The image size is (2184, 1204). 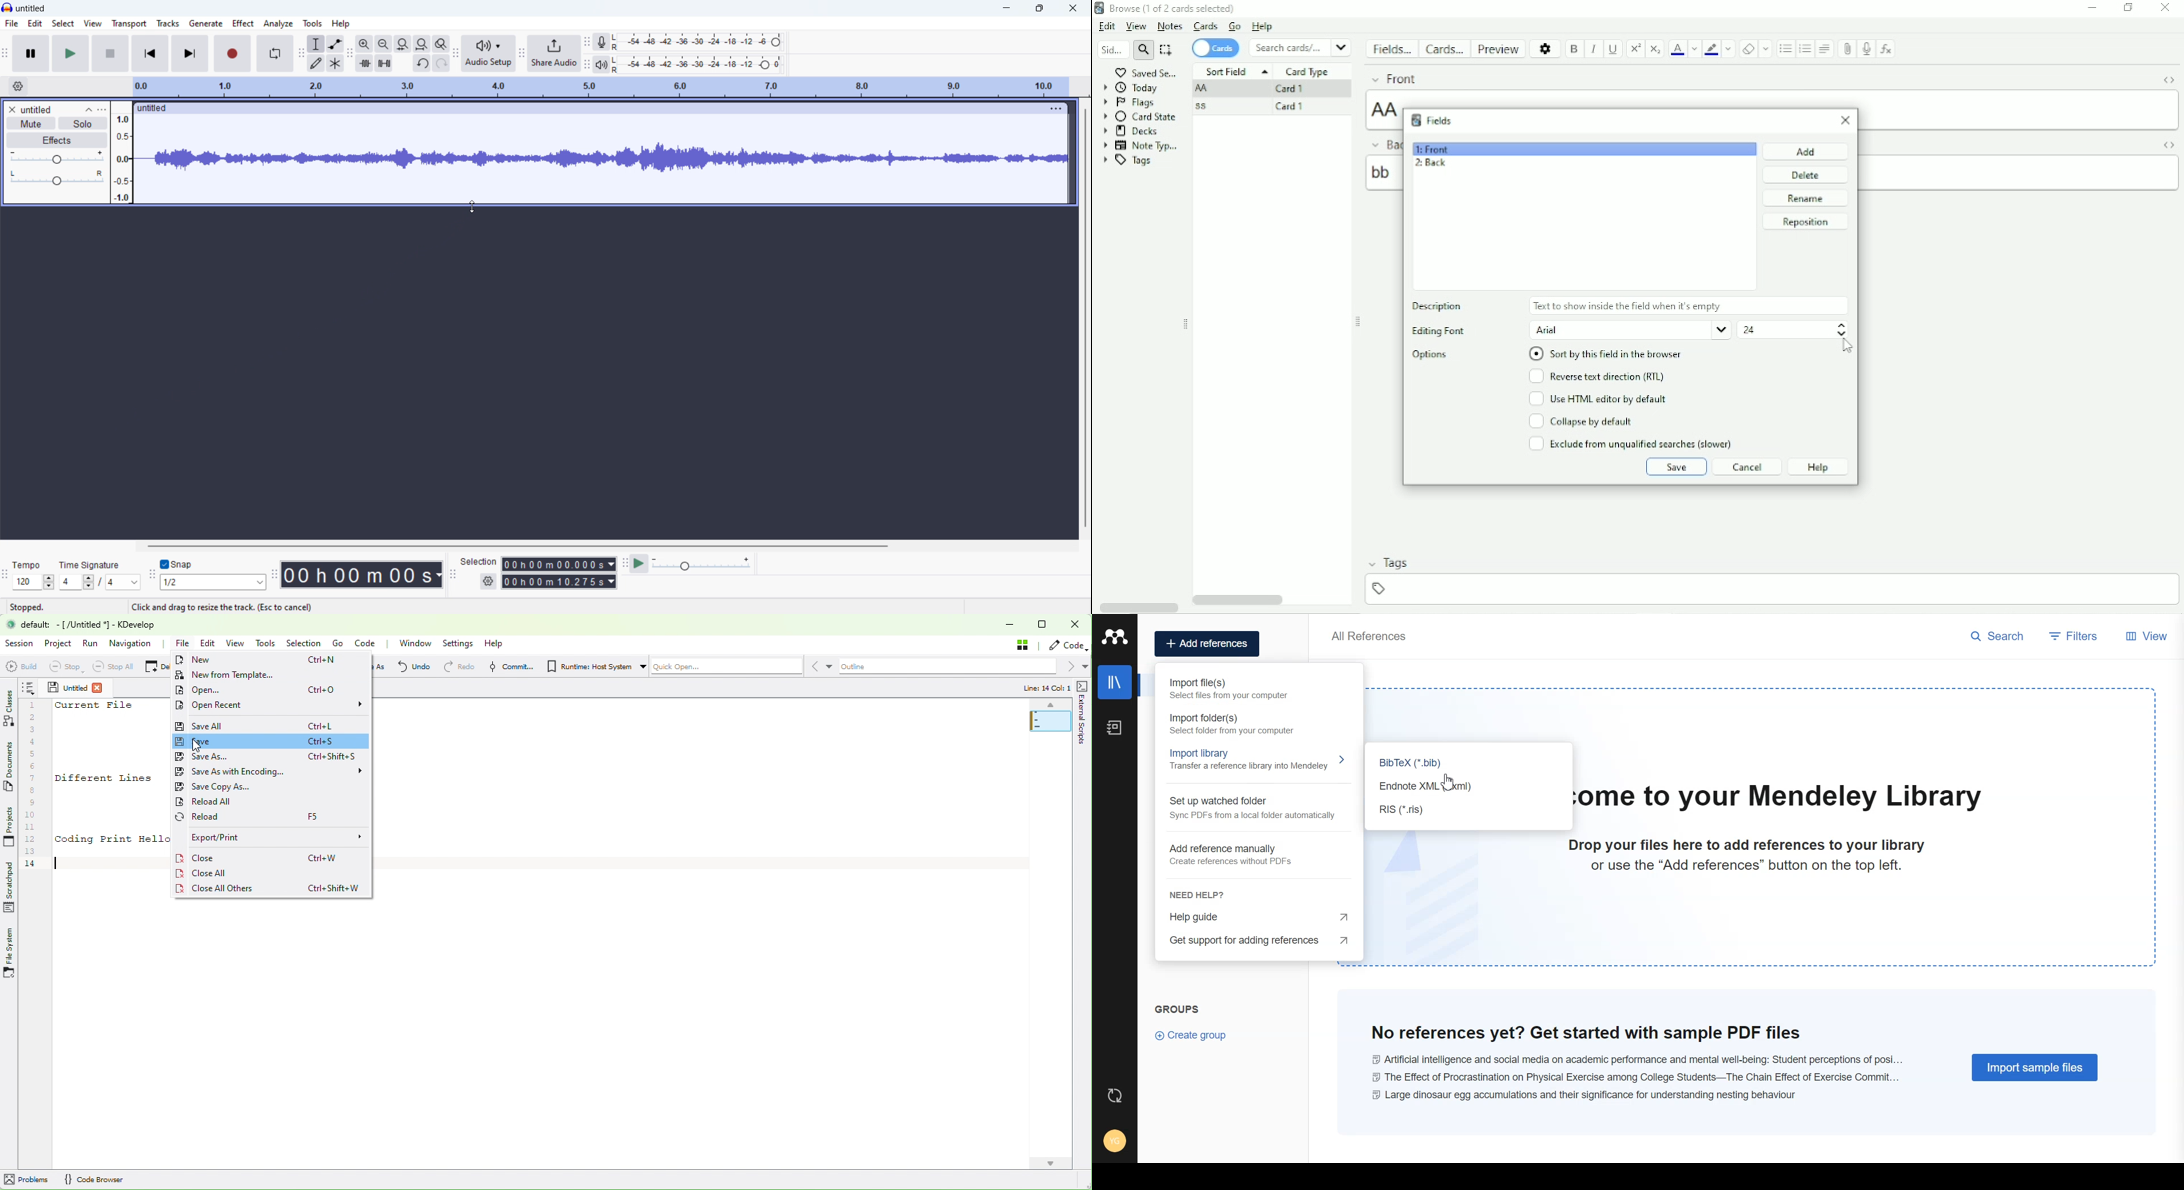 I want to click on Resize, so click(x=1359, y=321).